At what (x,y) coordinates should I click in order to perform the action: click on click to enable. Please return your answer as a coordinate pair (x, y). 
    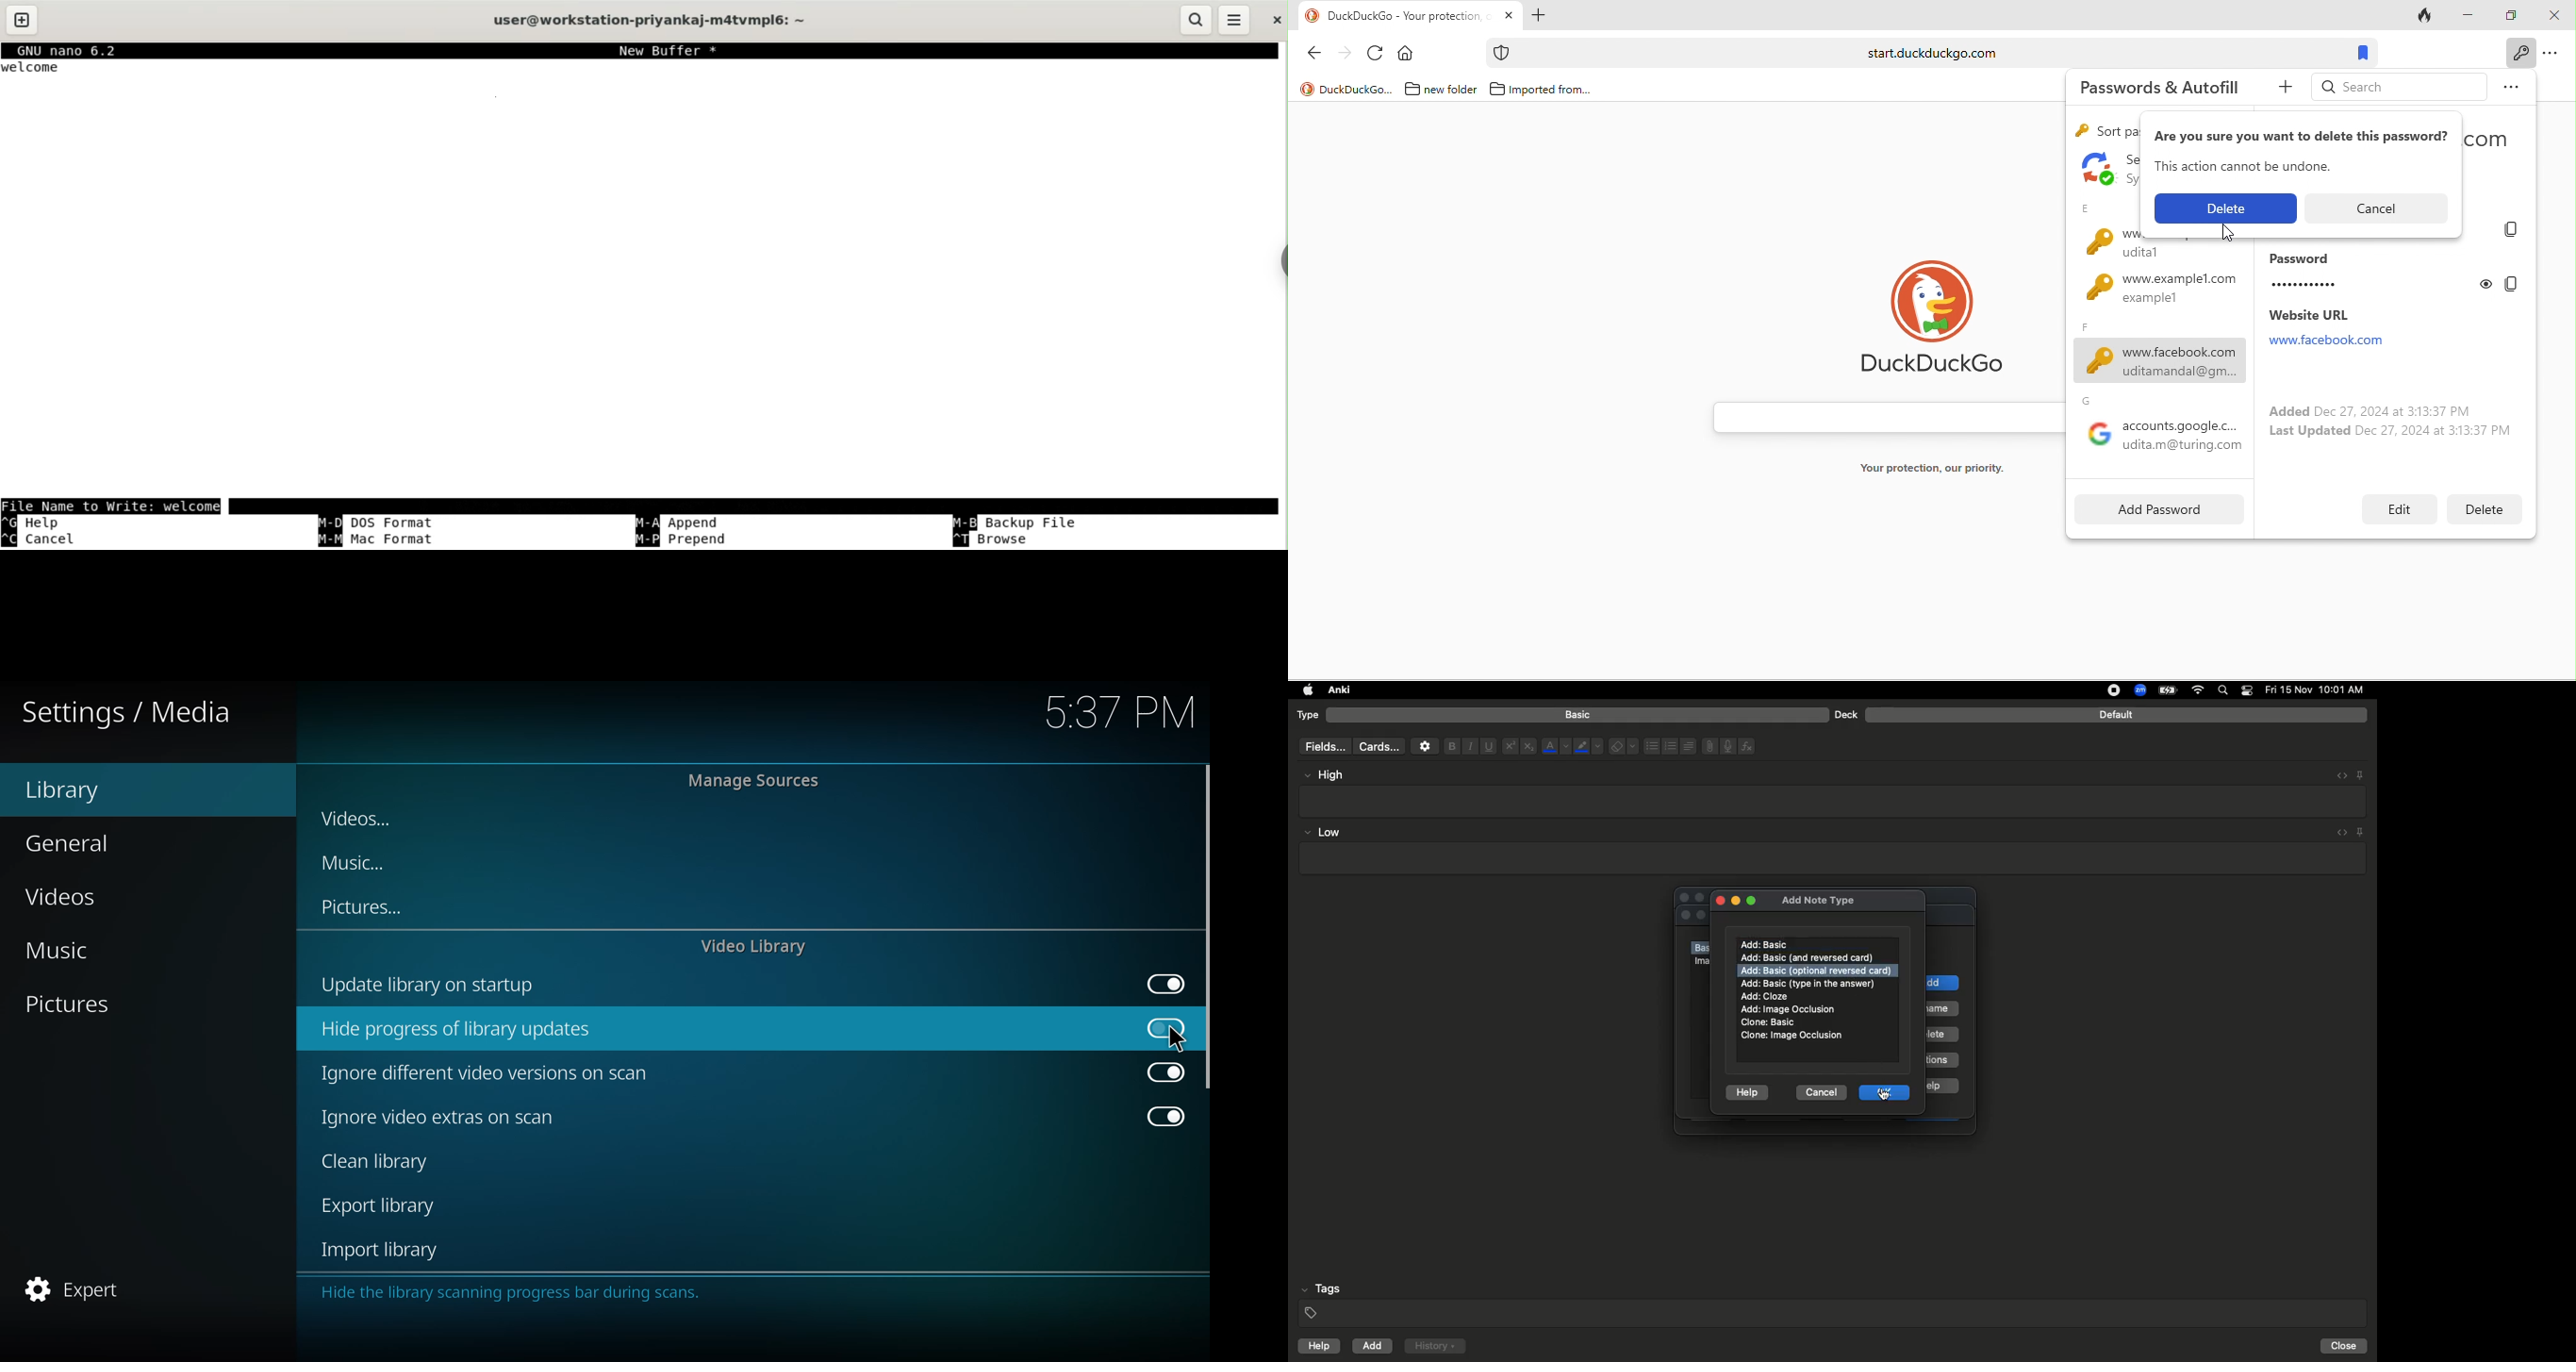
    Looking at the image, I should click on (1159, 1027).